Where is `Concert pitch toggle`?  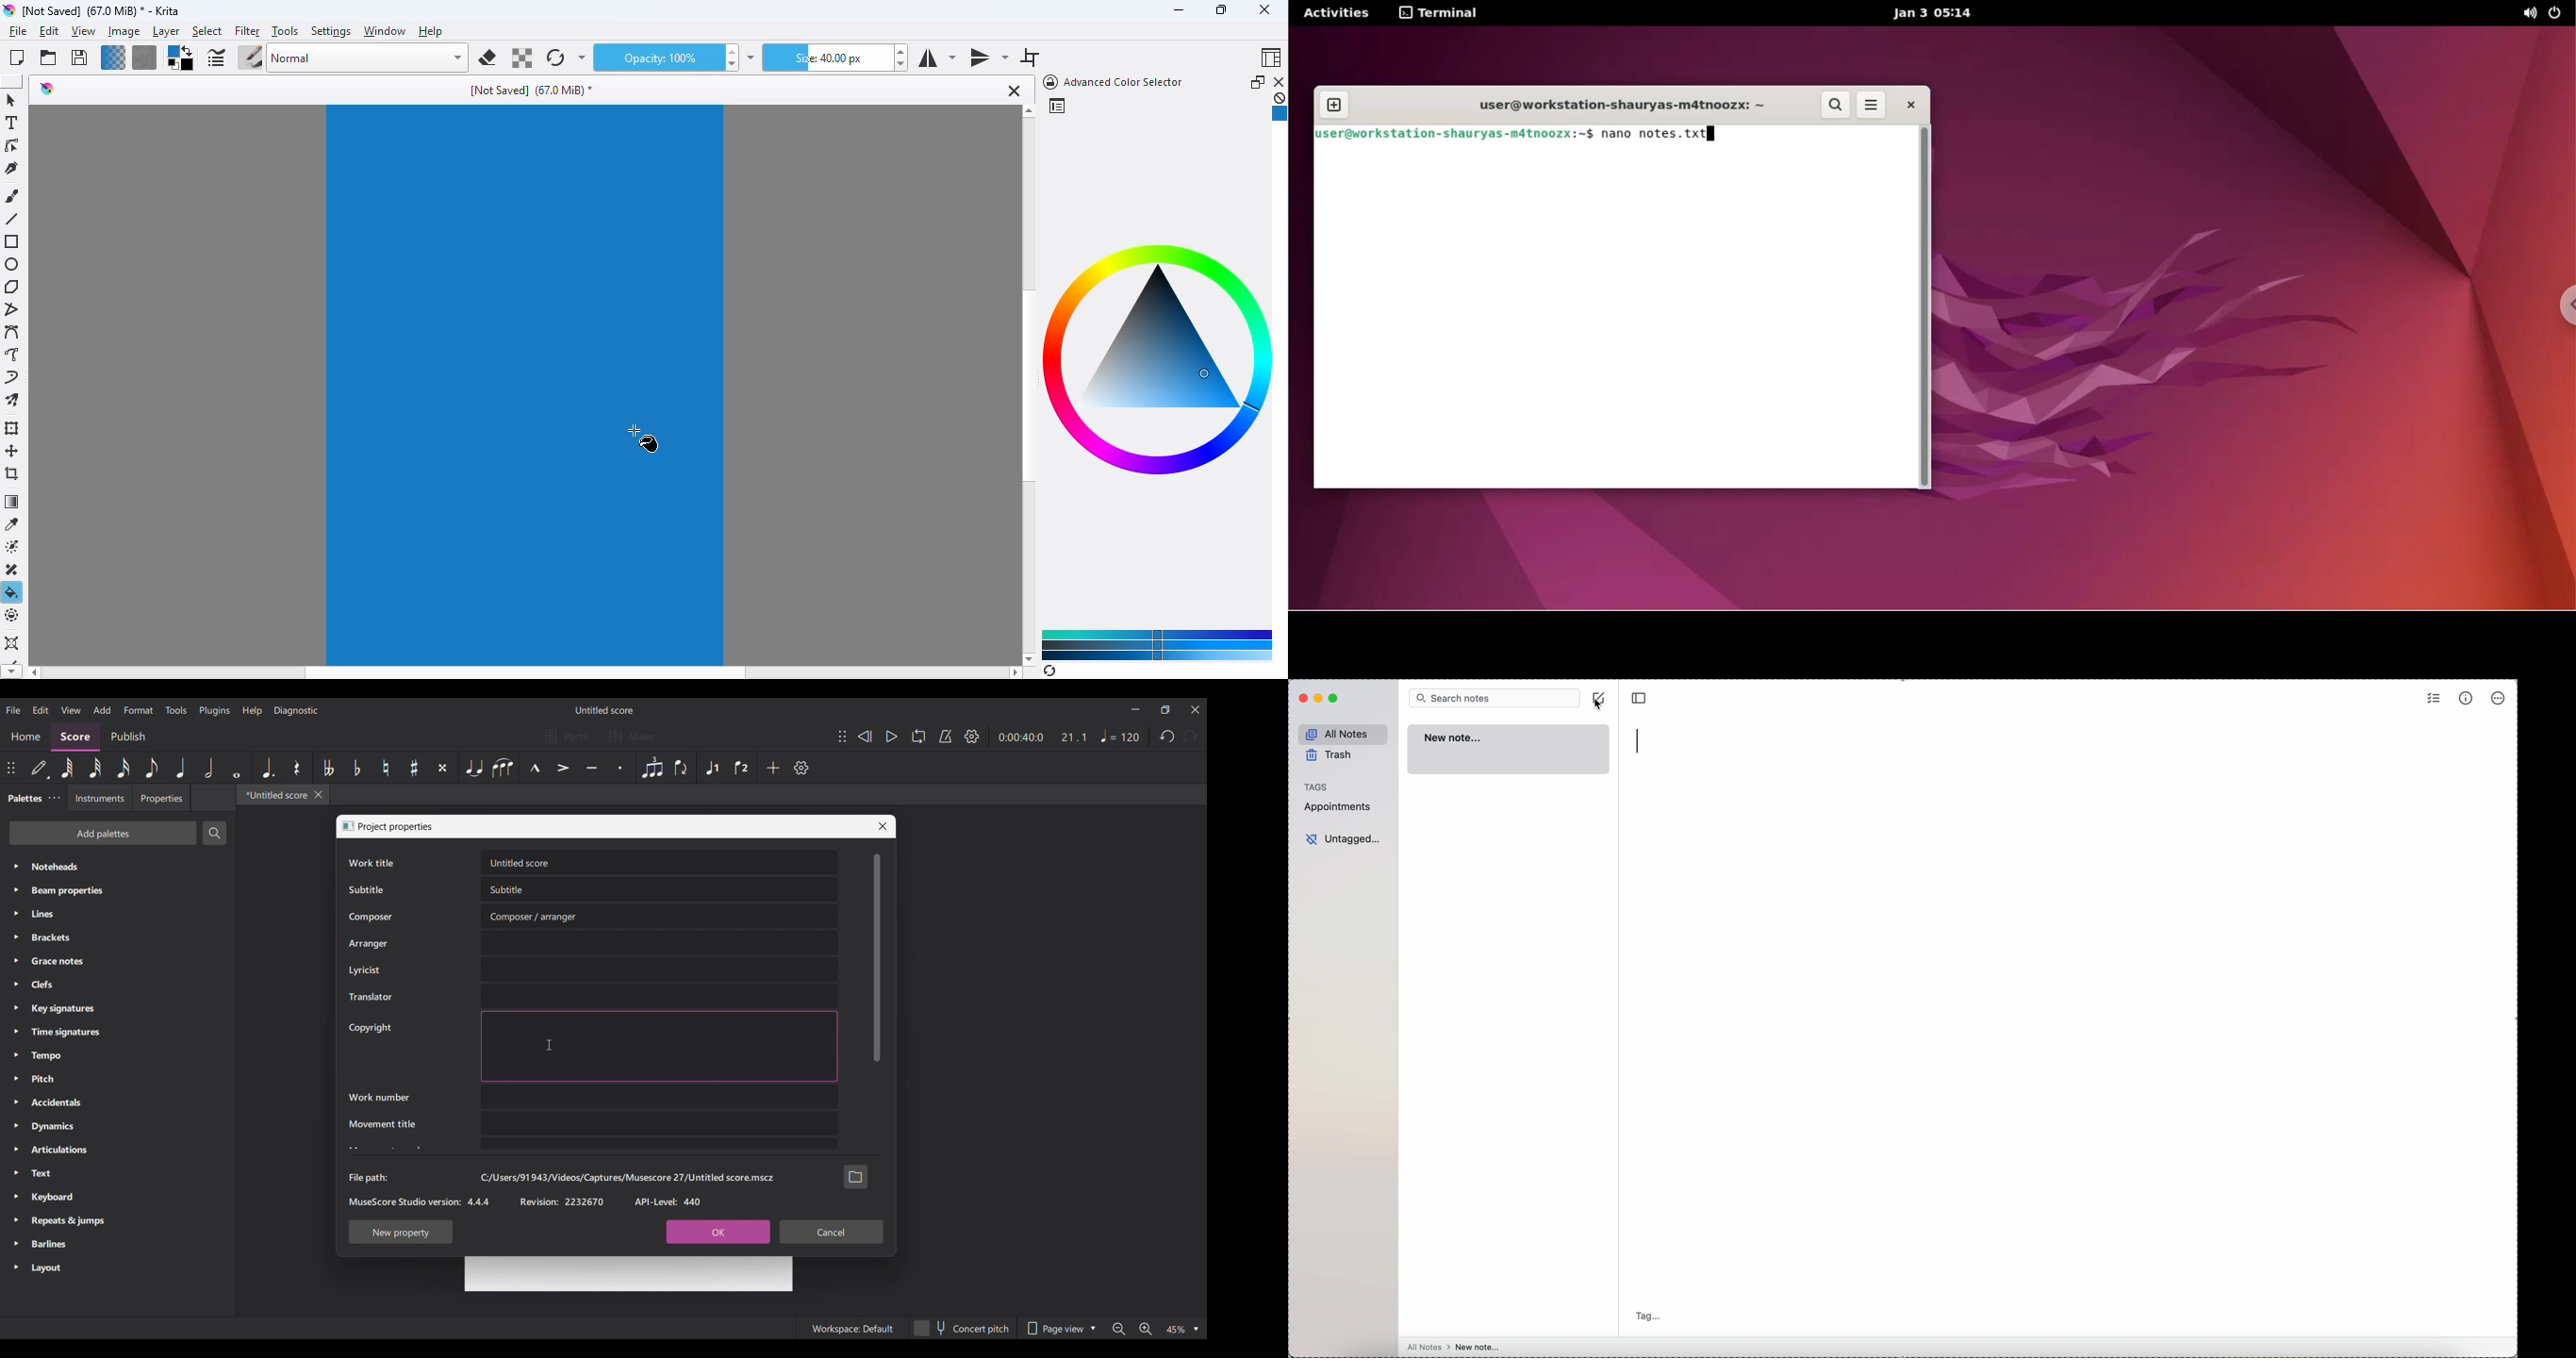 Concert pitch toggle is located at coordinates (961, 1328).